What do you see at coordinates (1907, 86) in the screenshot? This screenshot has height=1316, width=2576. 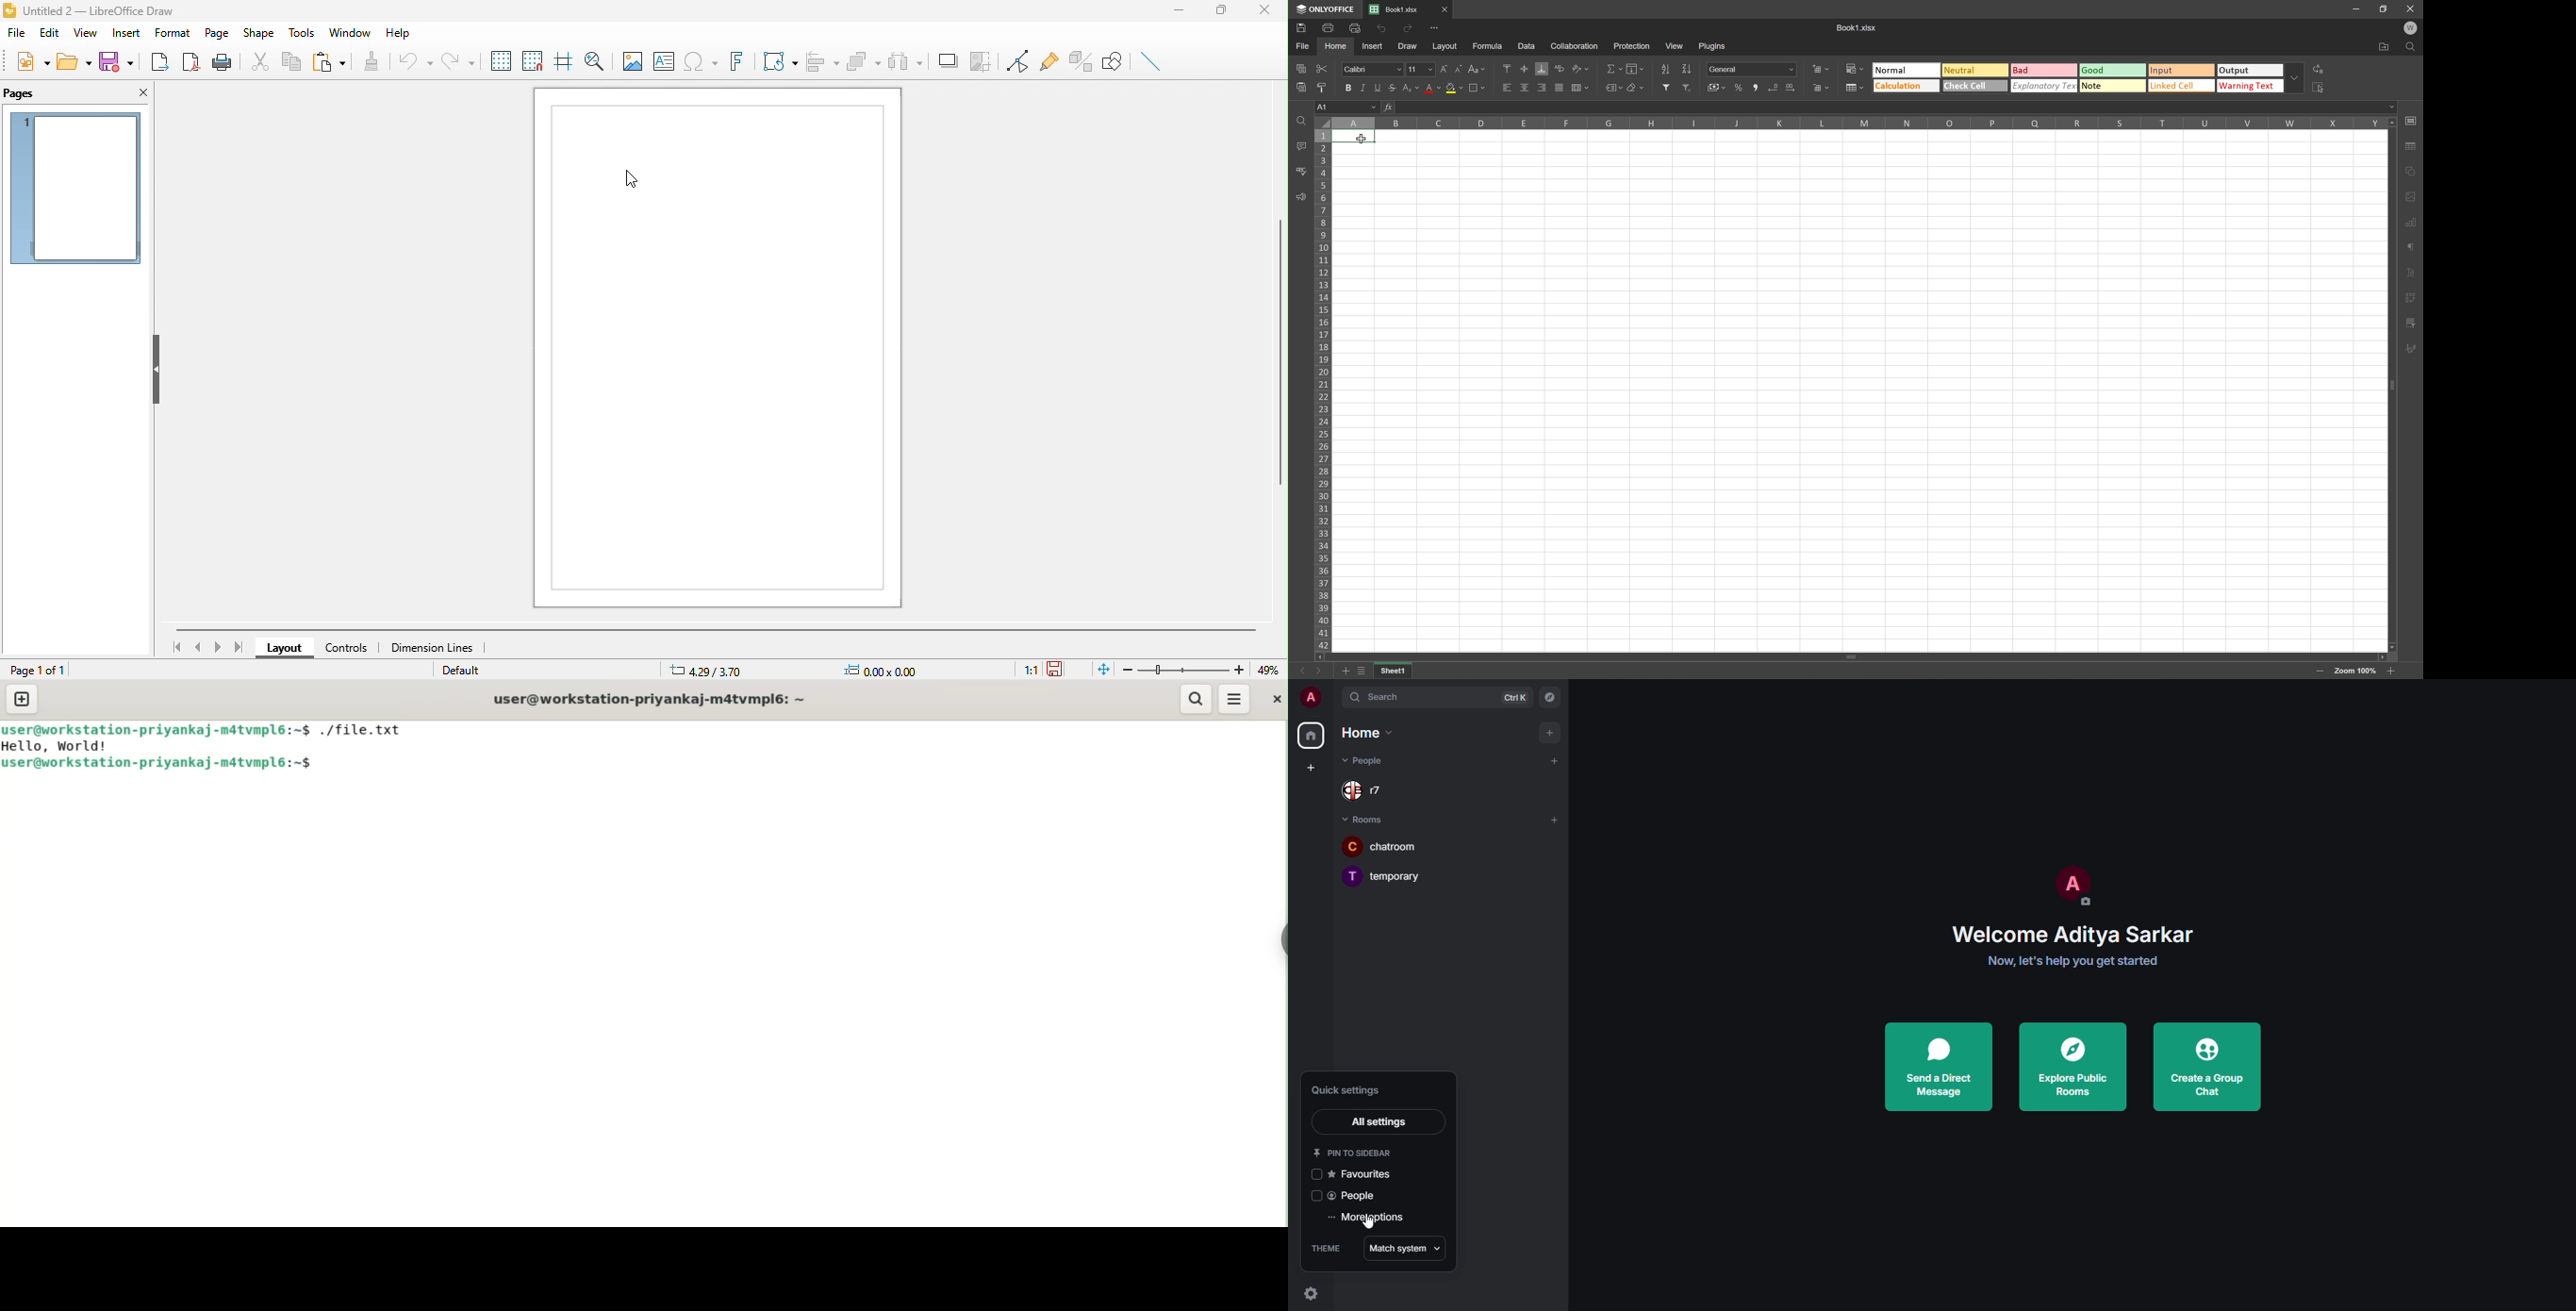 I see `Calculation` at bounding box center [1907, 86].